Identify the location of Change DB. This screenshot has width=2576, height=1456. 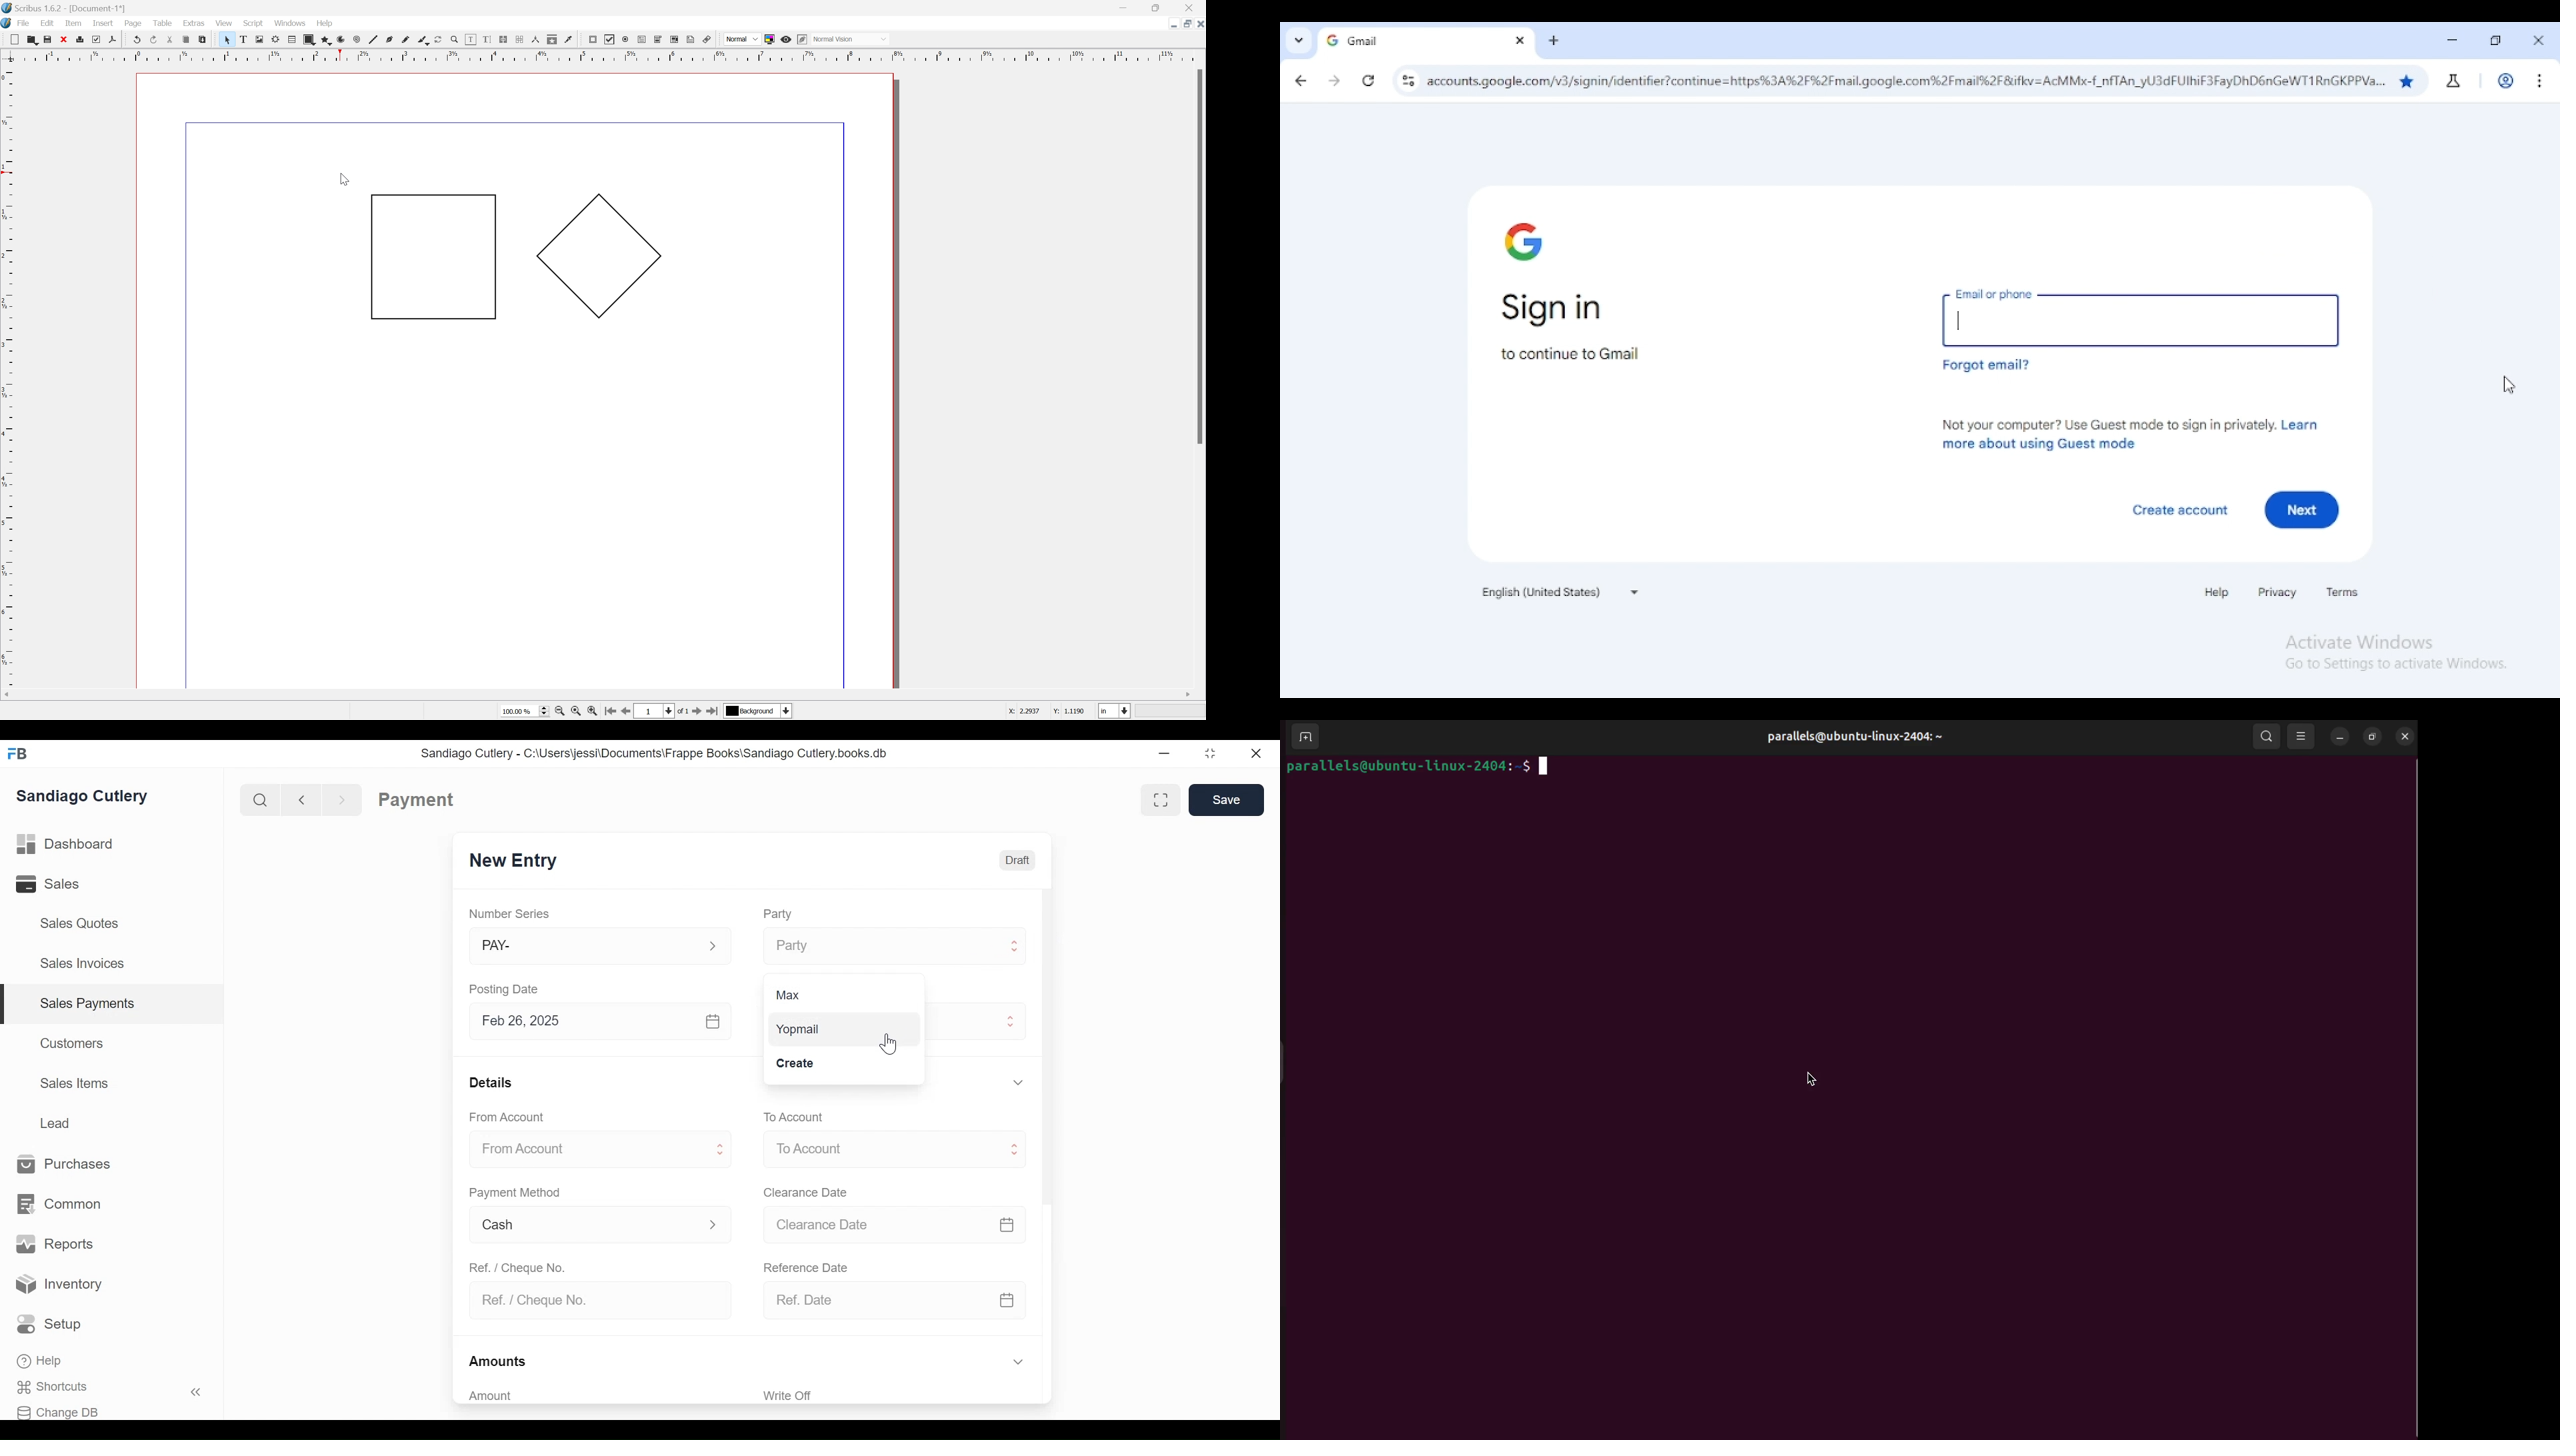
(62, 1411).